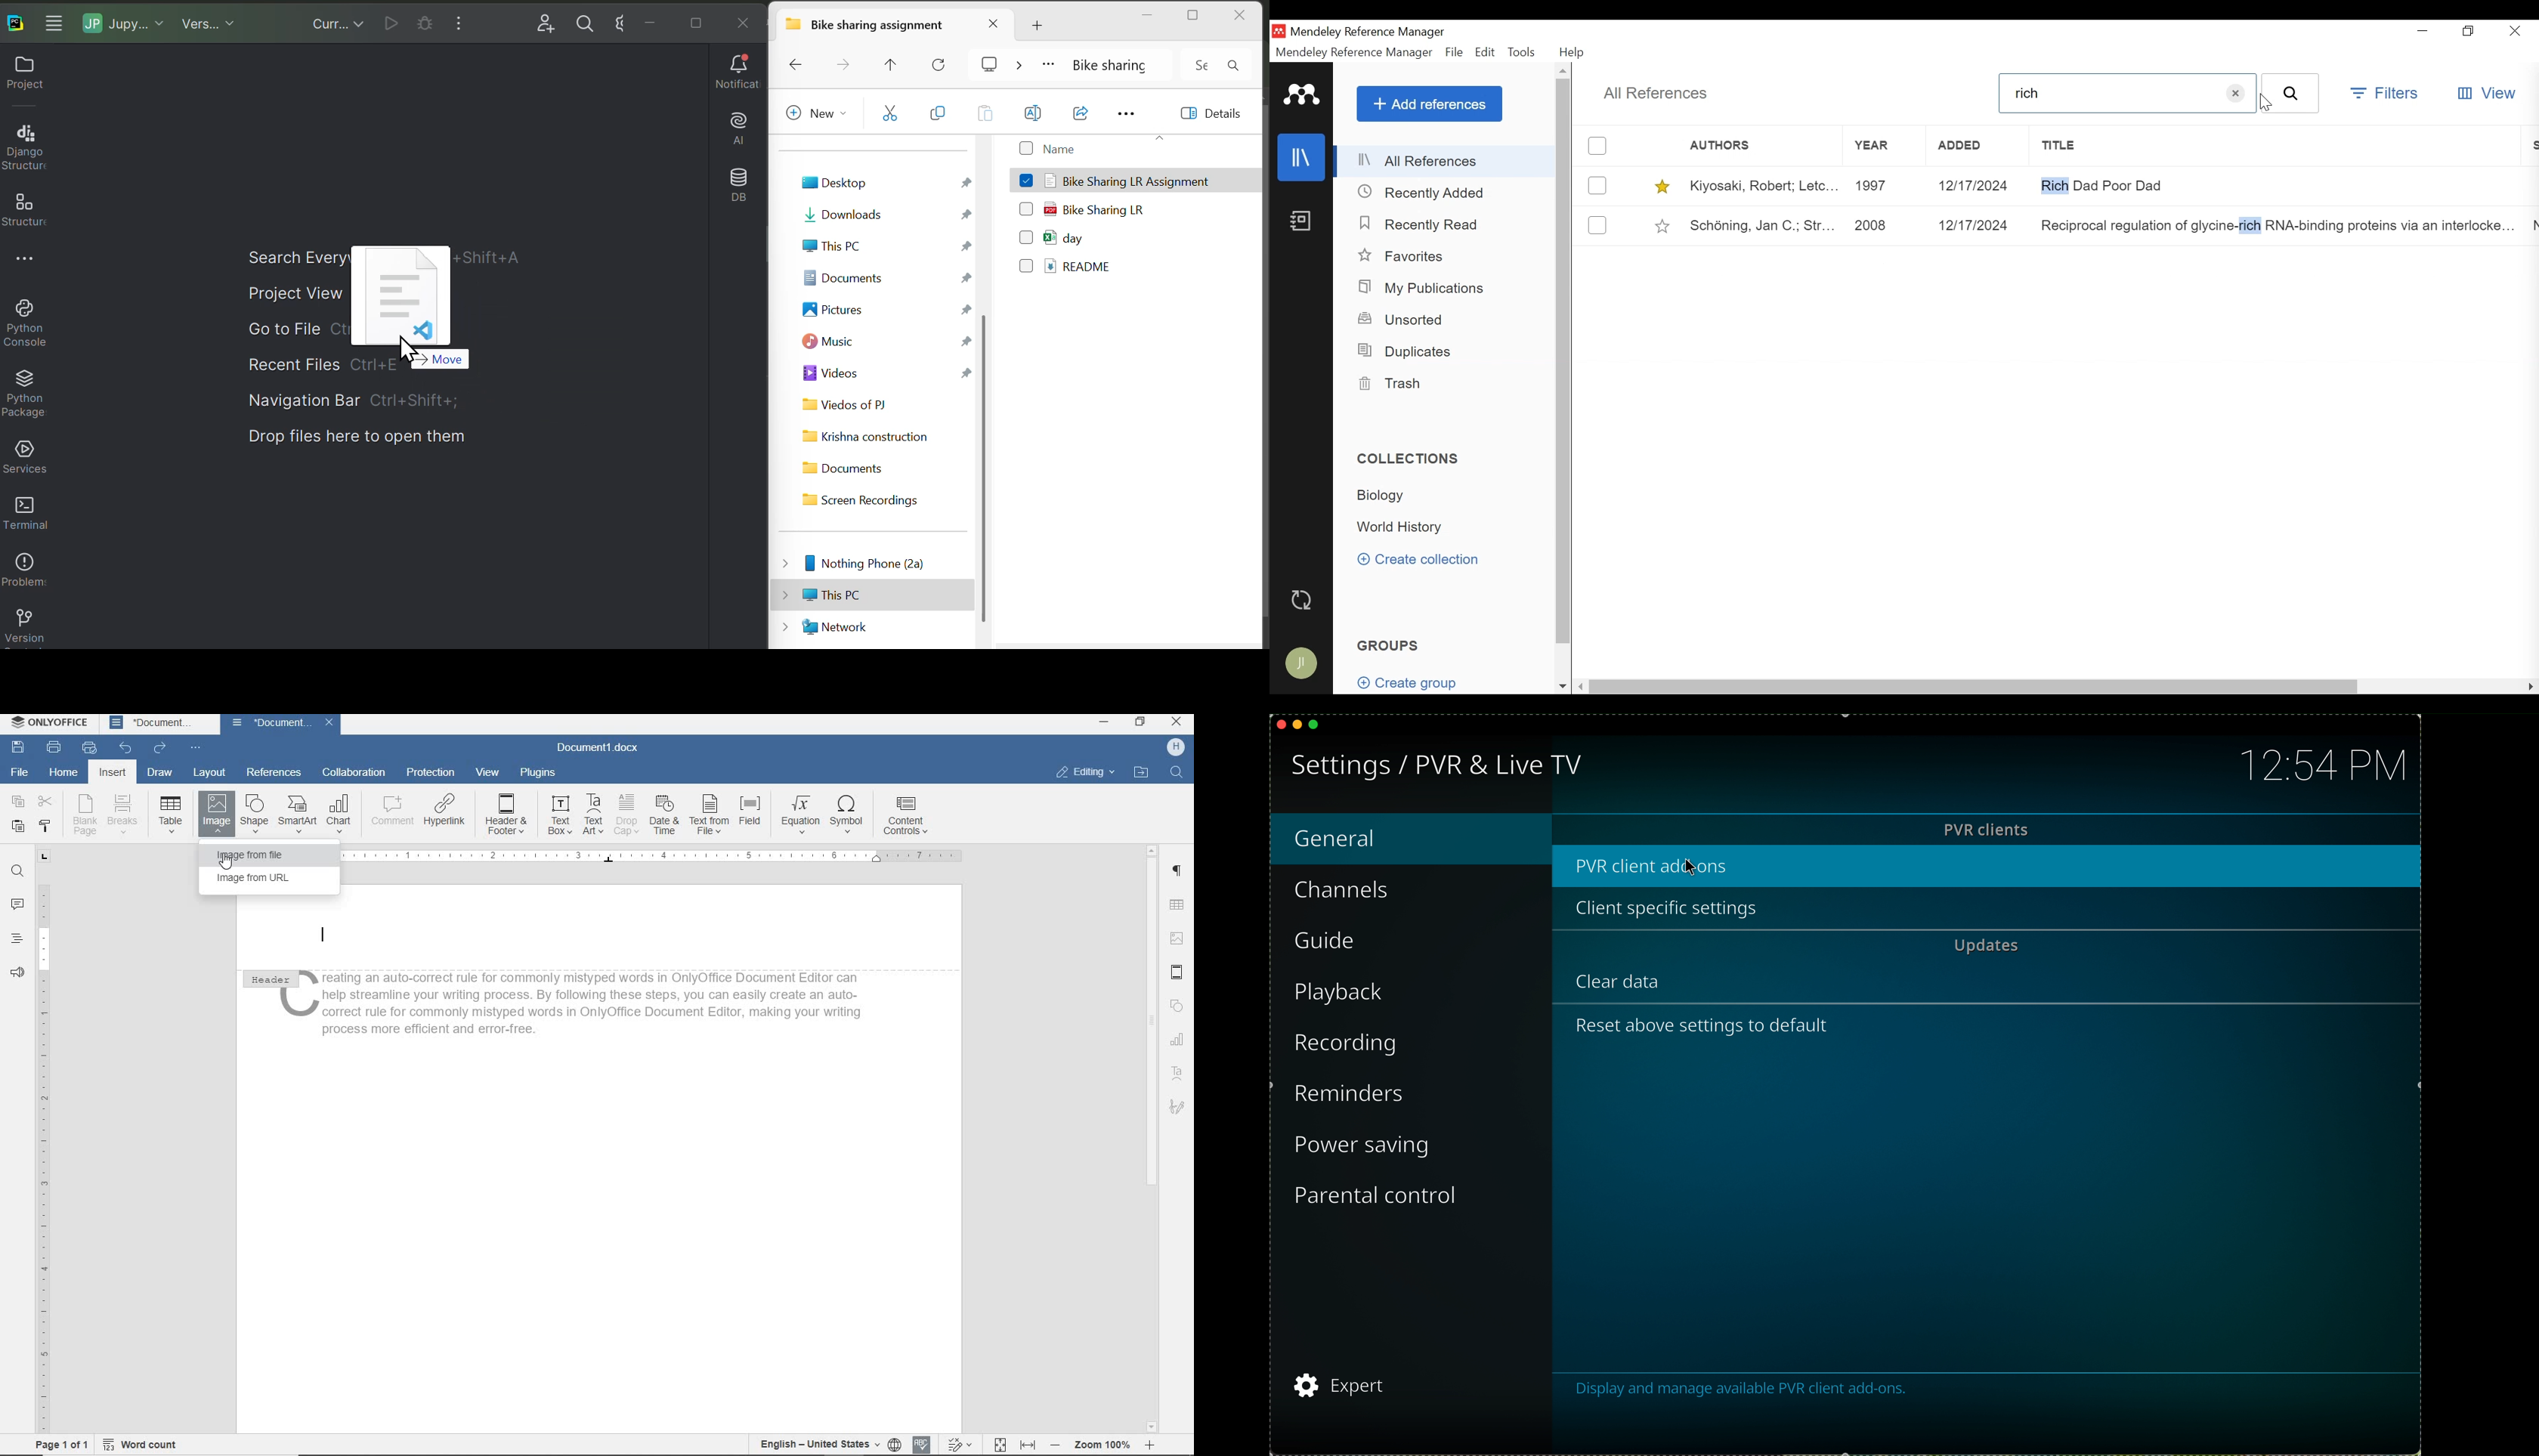 The height and width of the screenshot is (1456, 2548). Describe the element at coordinates (2105, 93) in the screenshot. I see `Search text: 'rich'` at that location.